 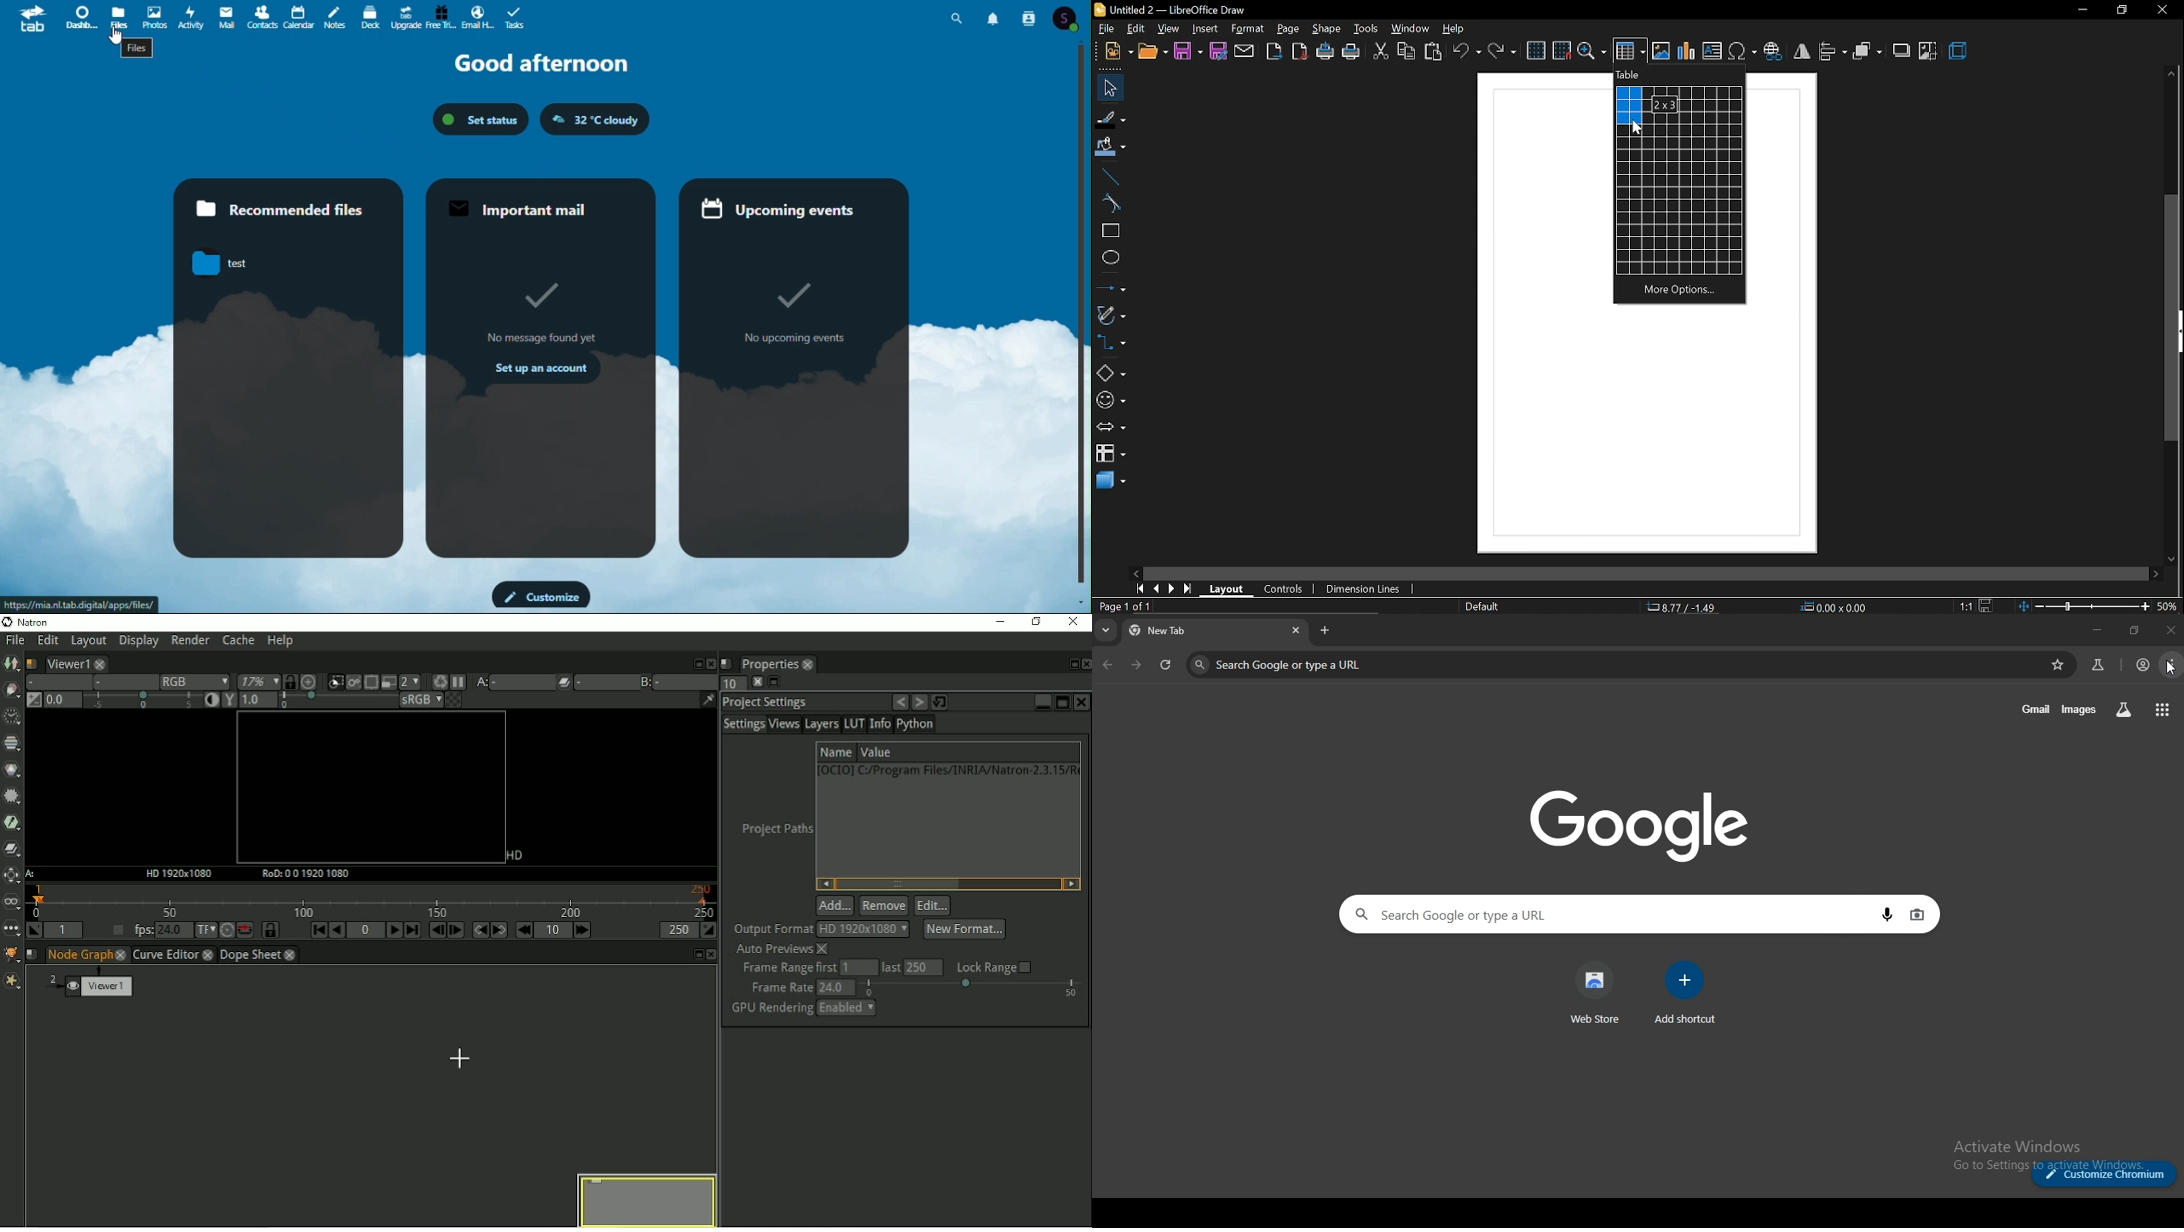 What do you see at coordinates (1593, 51) in the screenshot?
I see `zoom` at bounding box center [1593, 51].